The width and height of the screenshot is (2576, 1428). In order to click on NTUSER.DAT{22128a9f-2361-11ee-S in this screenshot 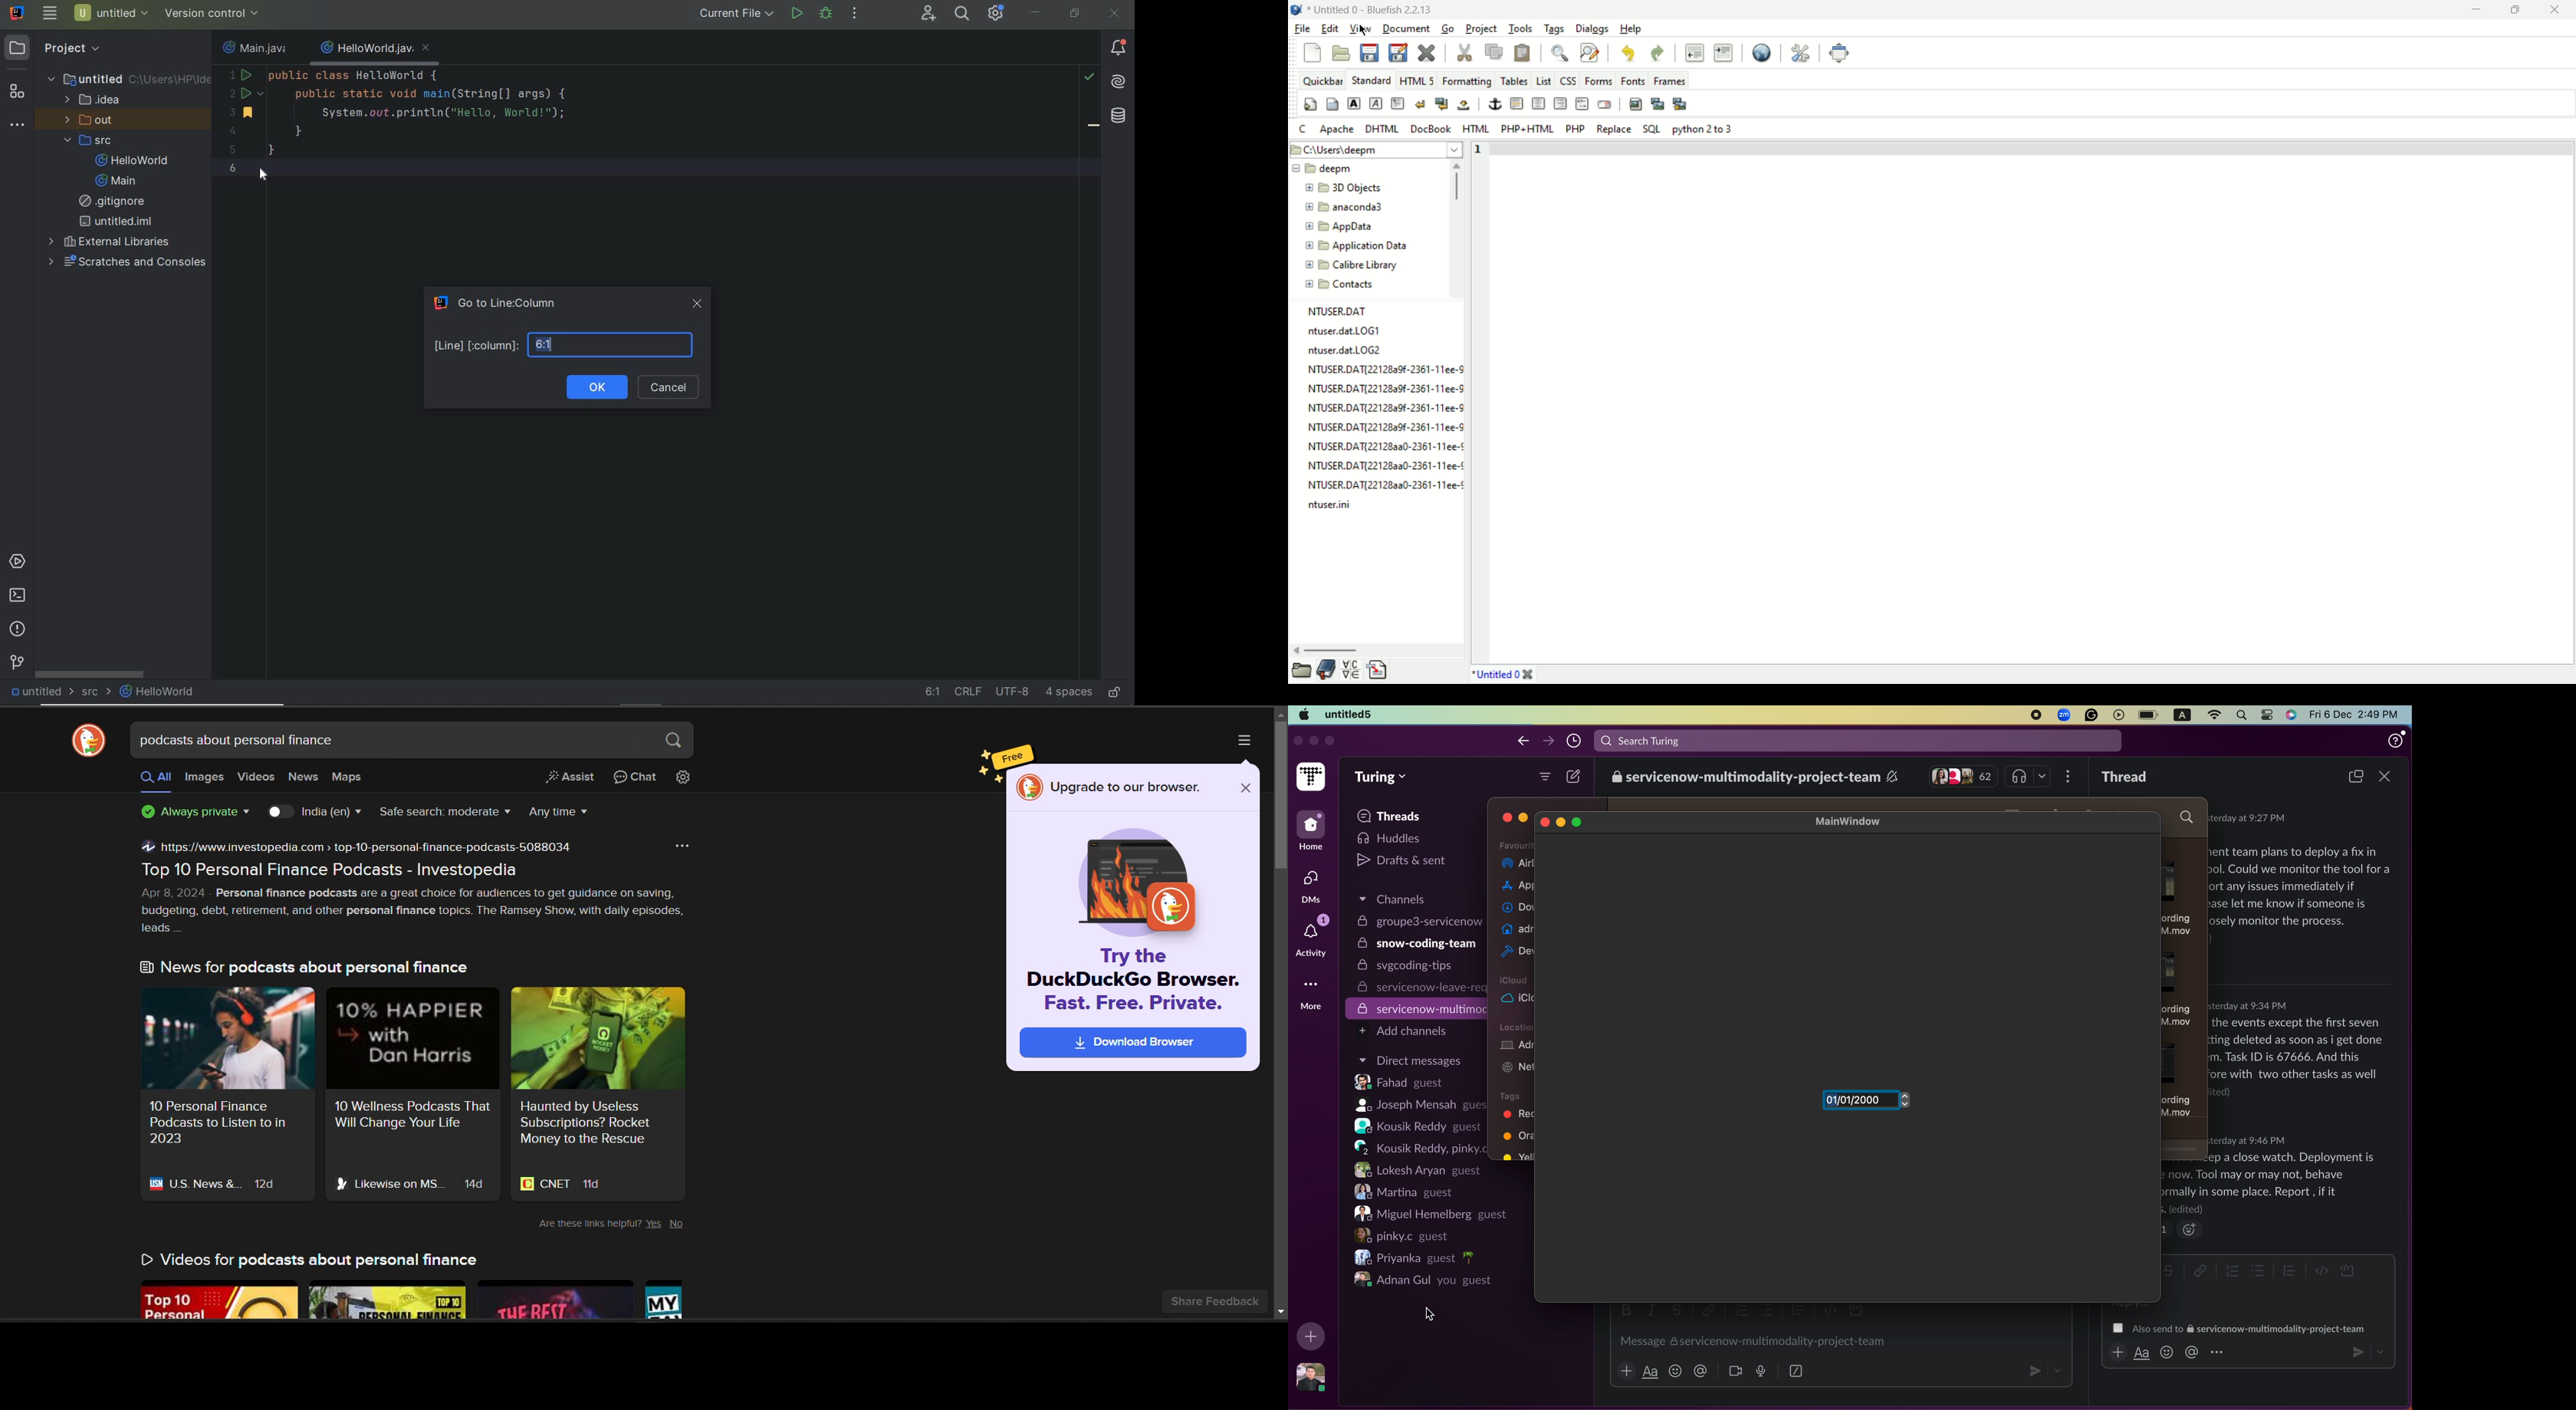, I will do `click(1386, 369)`.